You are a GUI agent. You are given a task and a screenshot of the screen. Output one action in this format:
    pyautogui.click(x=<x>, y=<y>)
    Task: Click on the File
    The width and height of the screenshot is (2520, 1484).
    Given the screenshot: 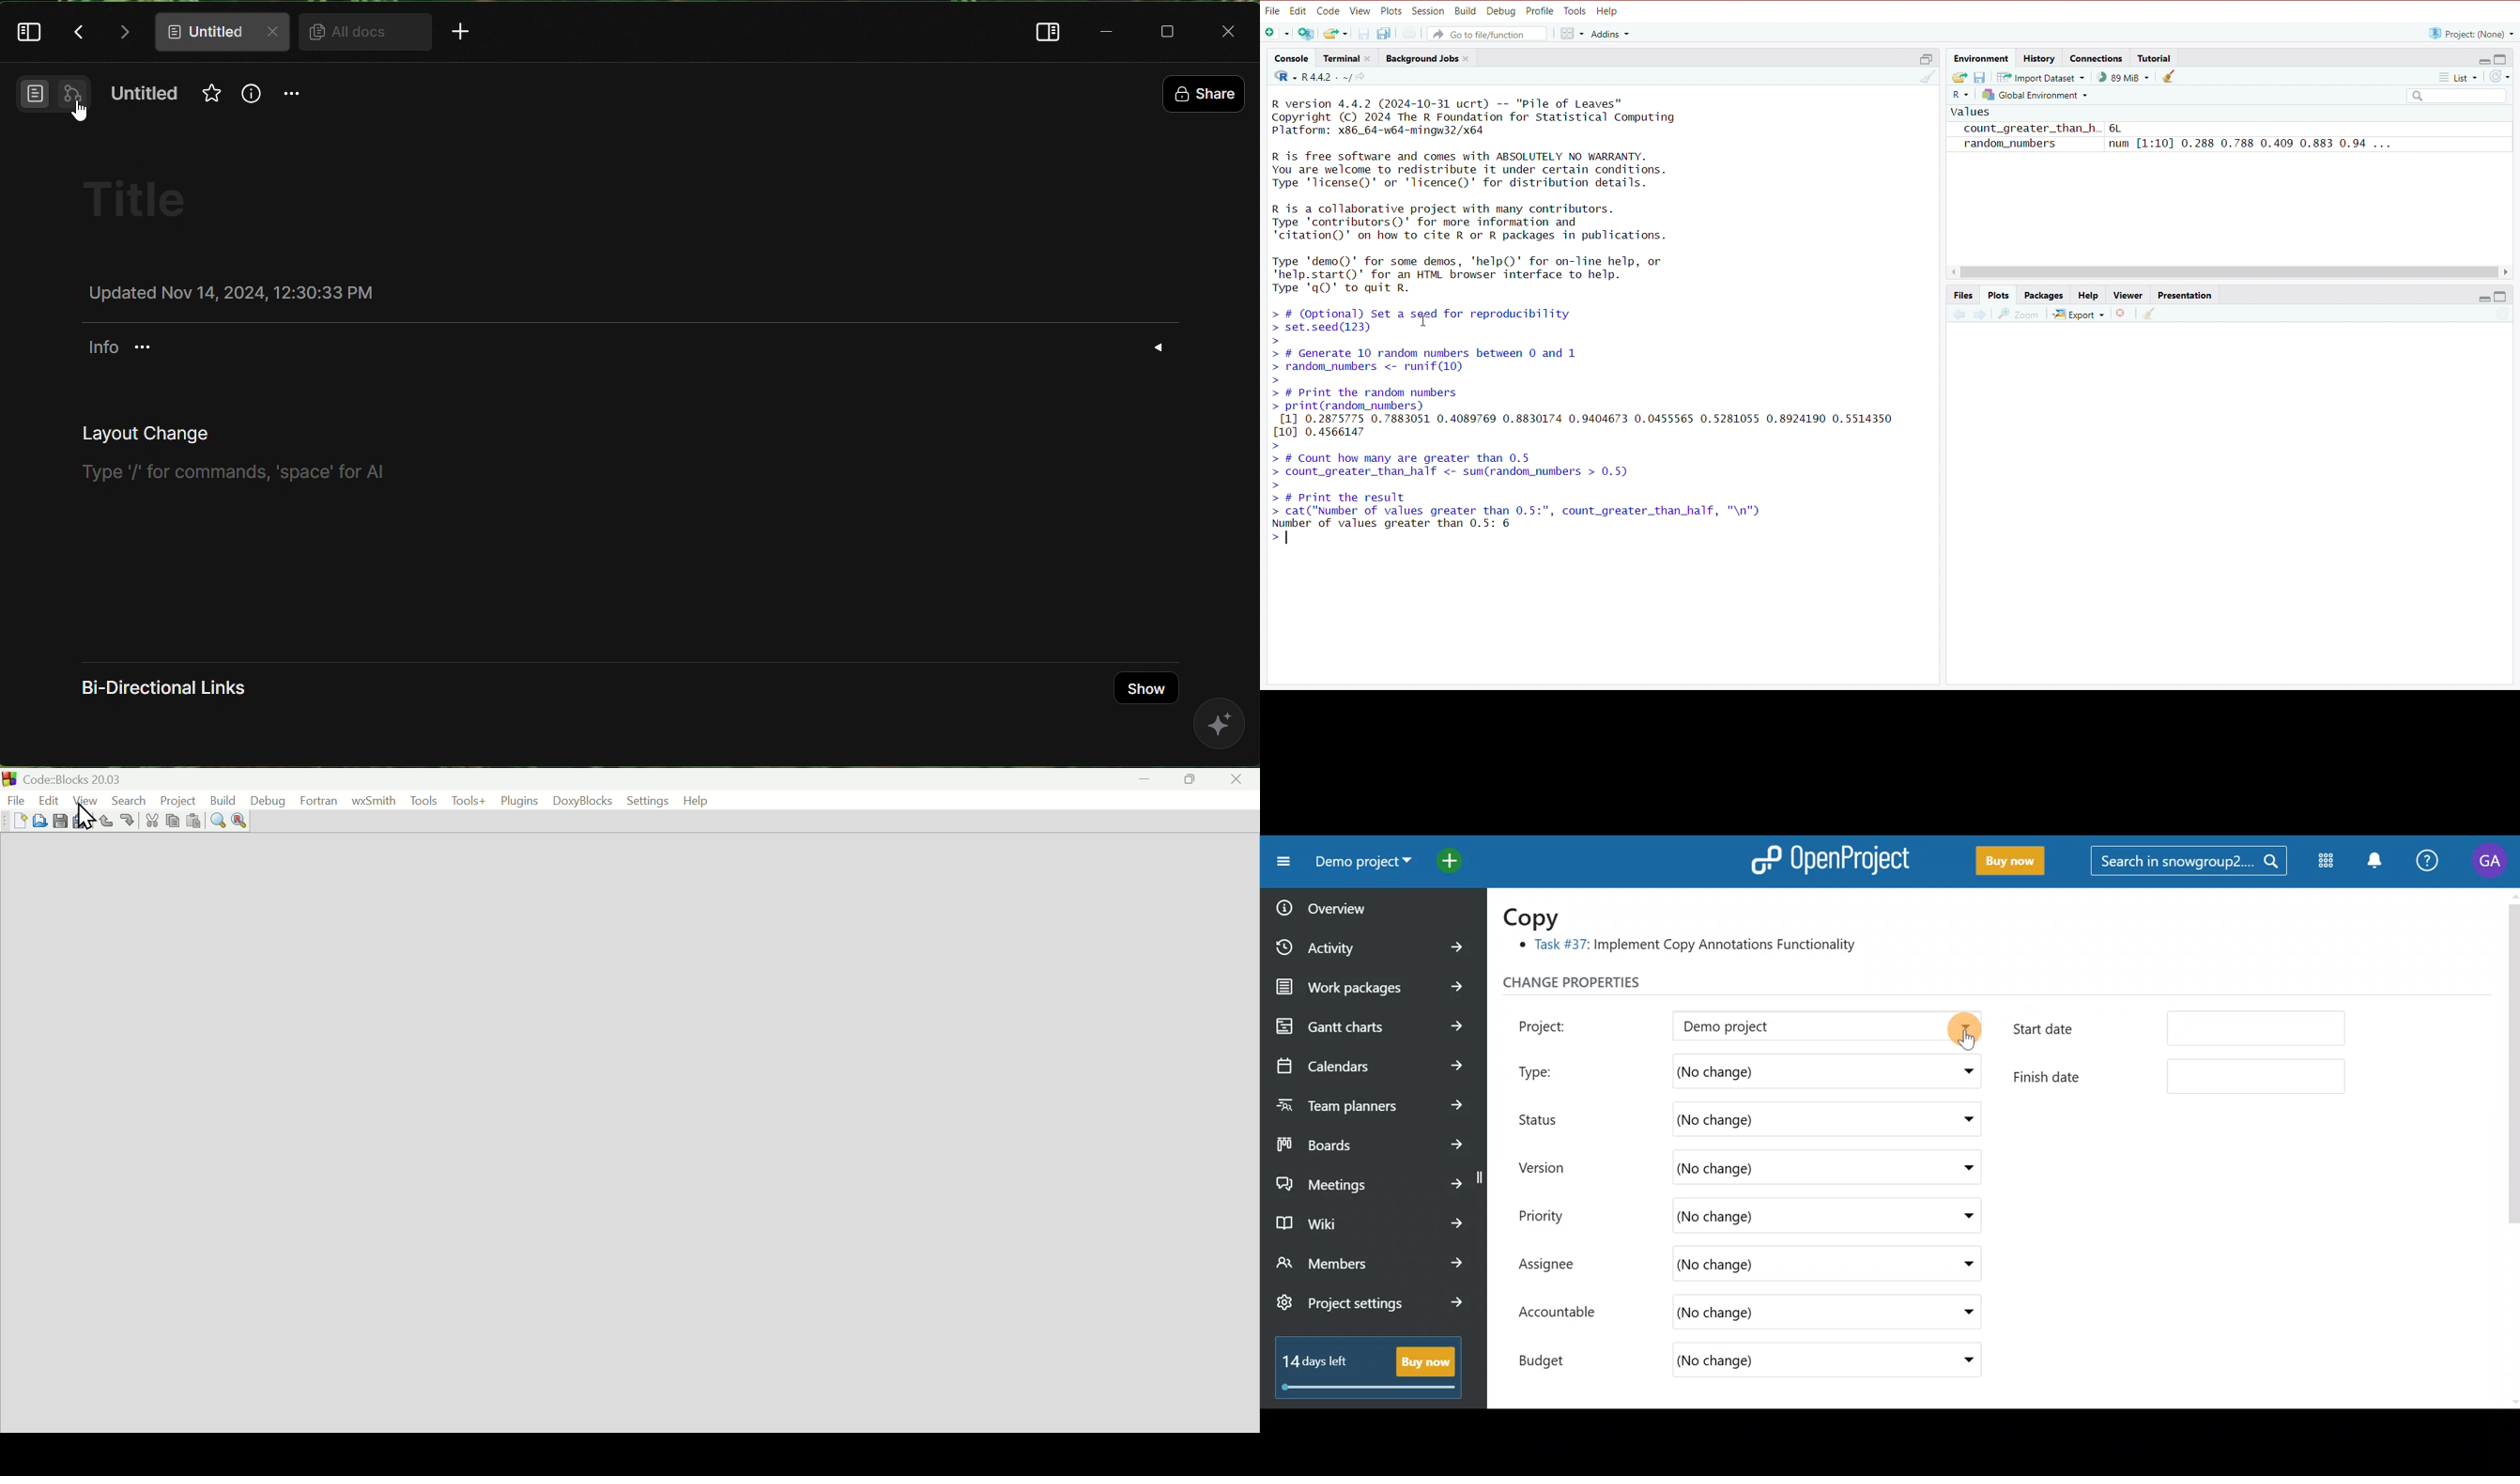 What is the action you would take?
    pyautogui.click(x=1273, y=11)
    